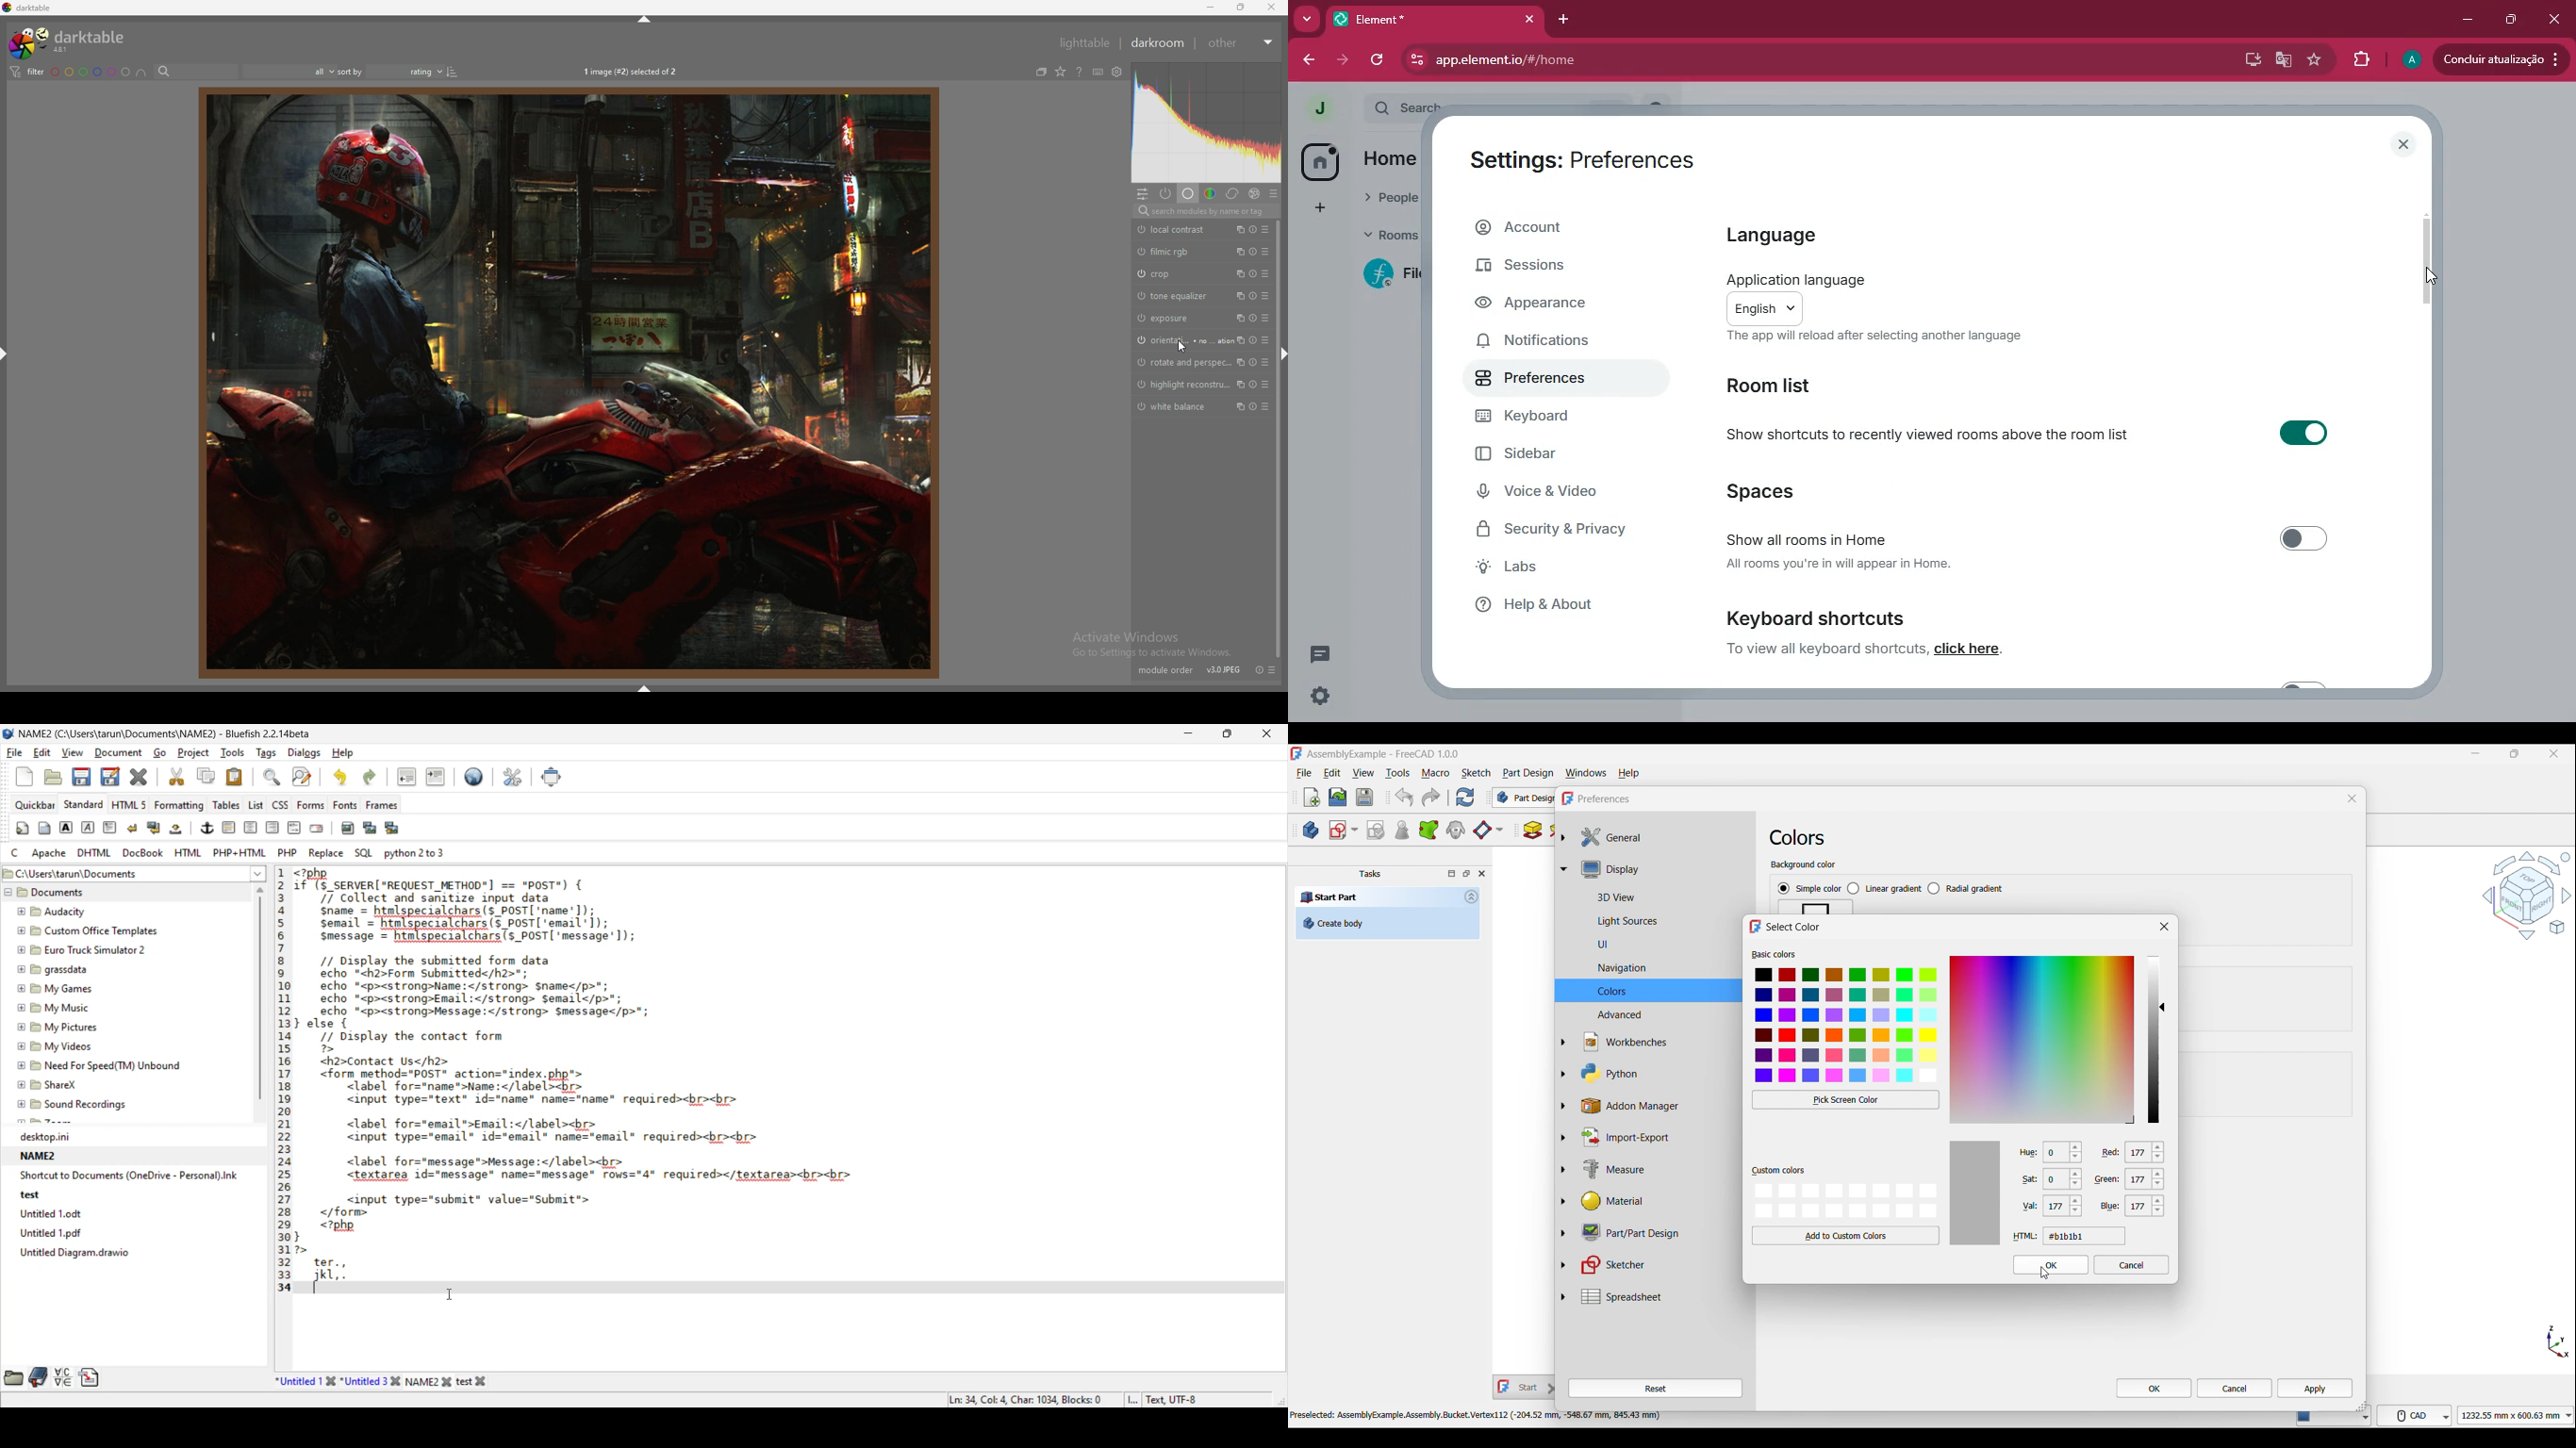 The width and height of the screenshot is (2576, 1456). What do you see at coordinates (1239, 7) in the screenshot?
I see `resize` at bounding box center [1239, 7].